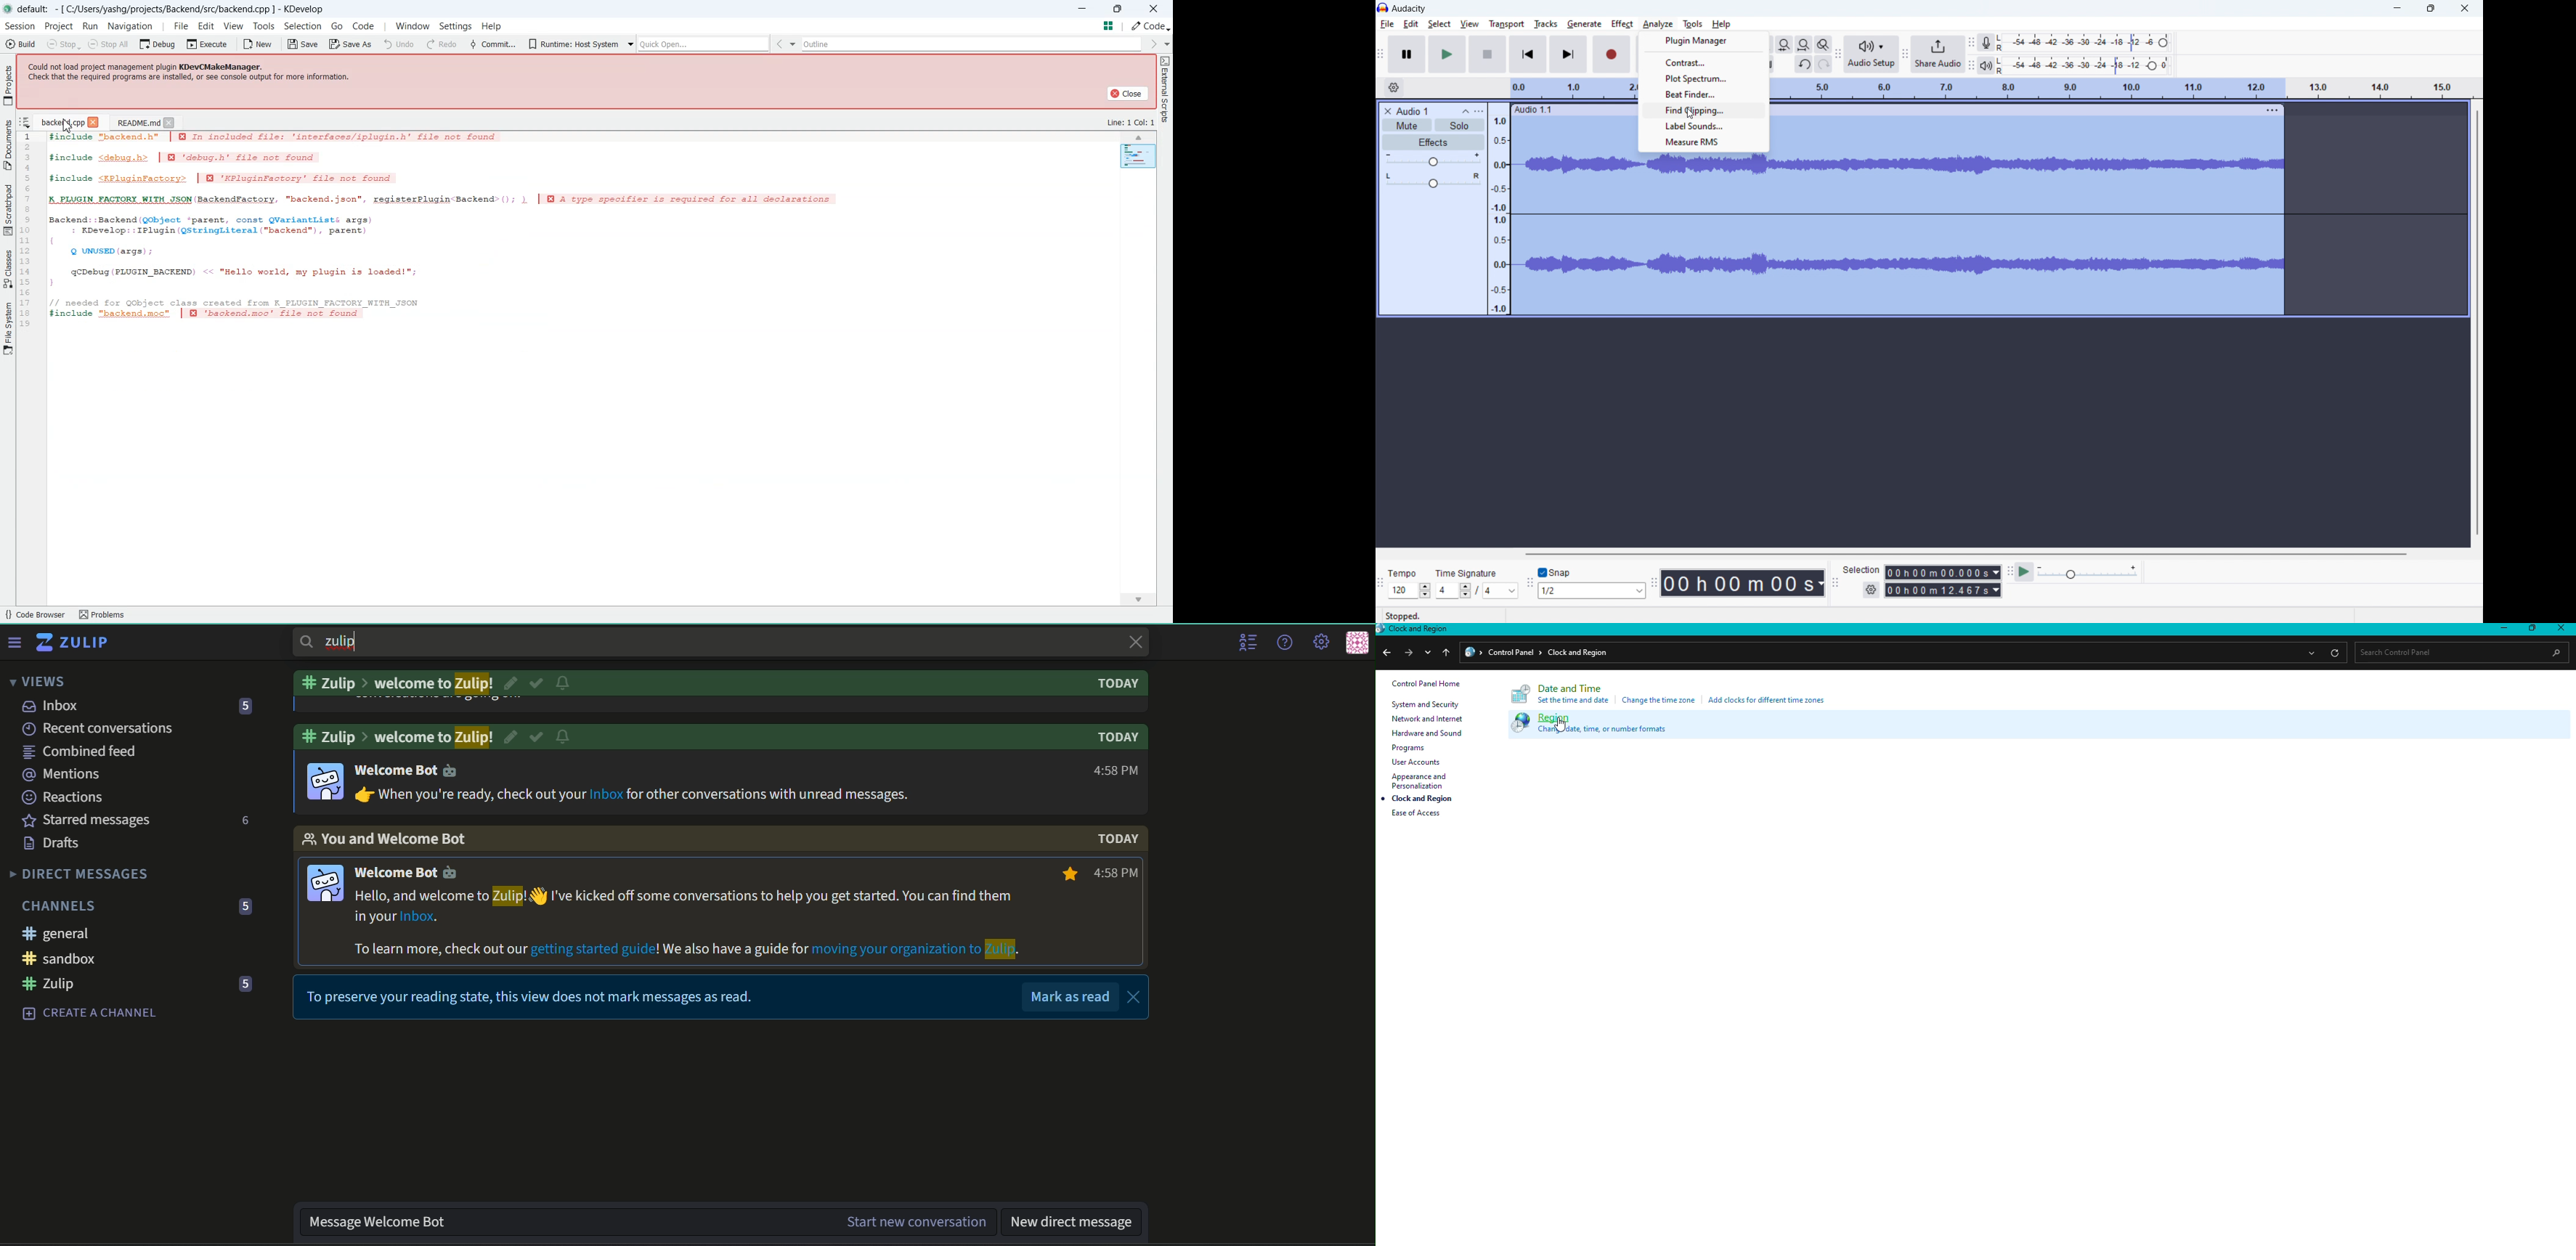 Image resolution: width=2576 pixels, height=1260 pixels. I want to click on resolved, so click(538, 683).